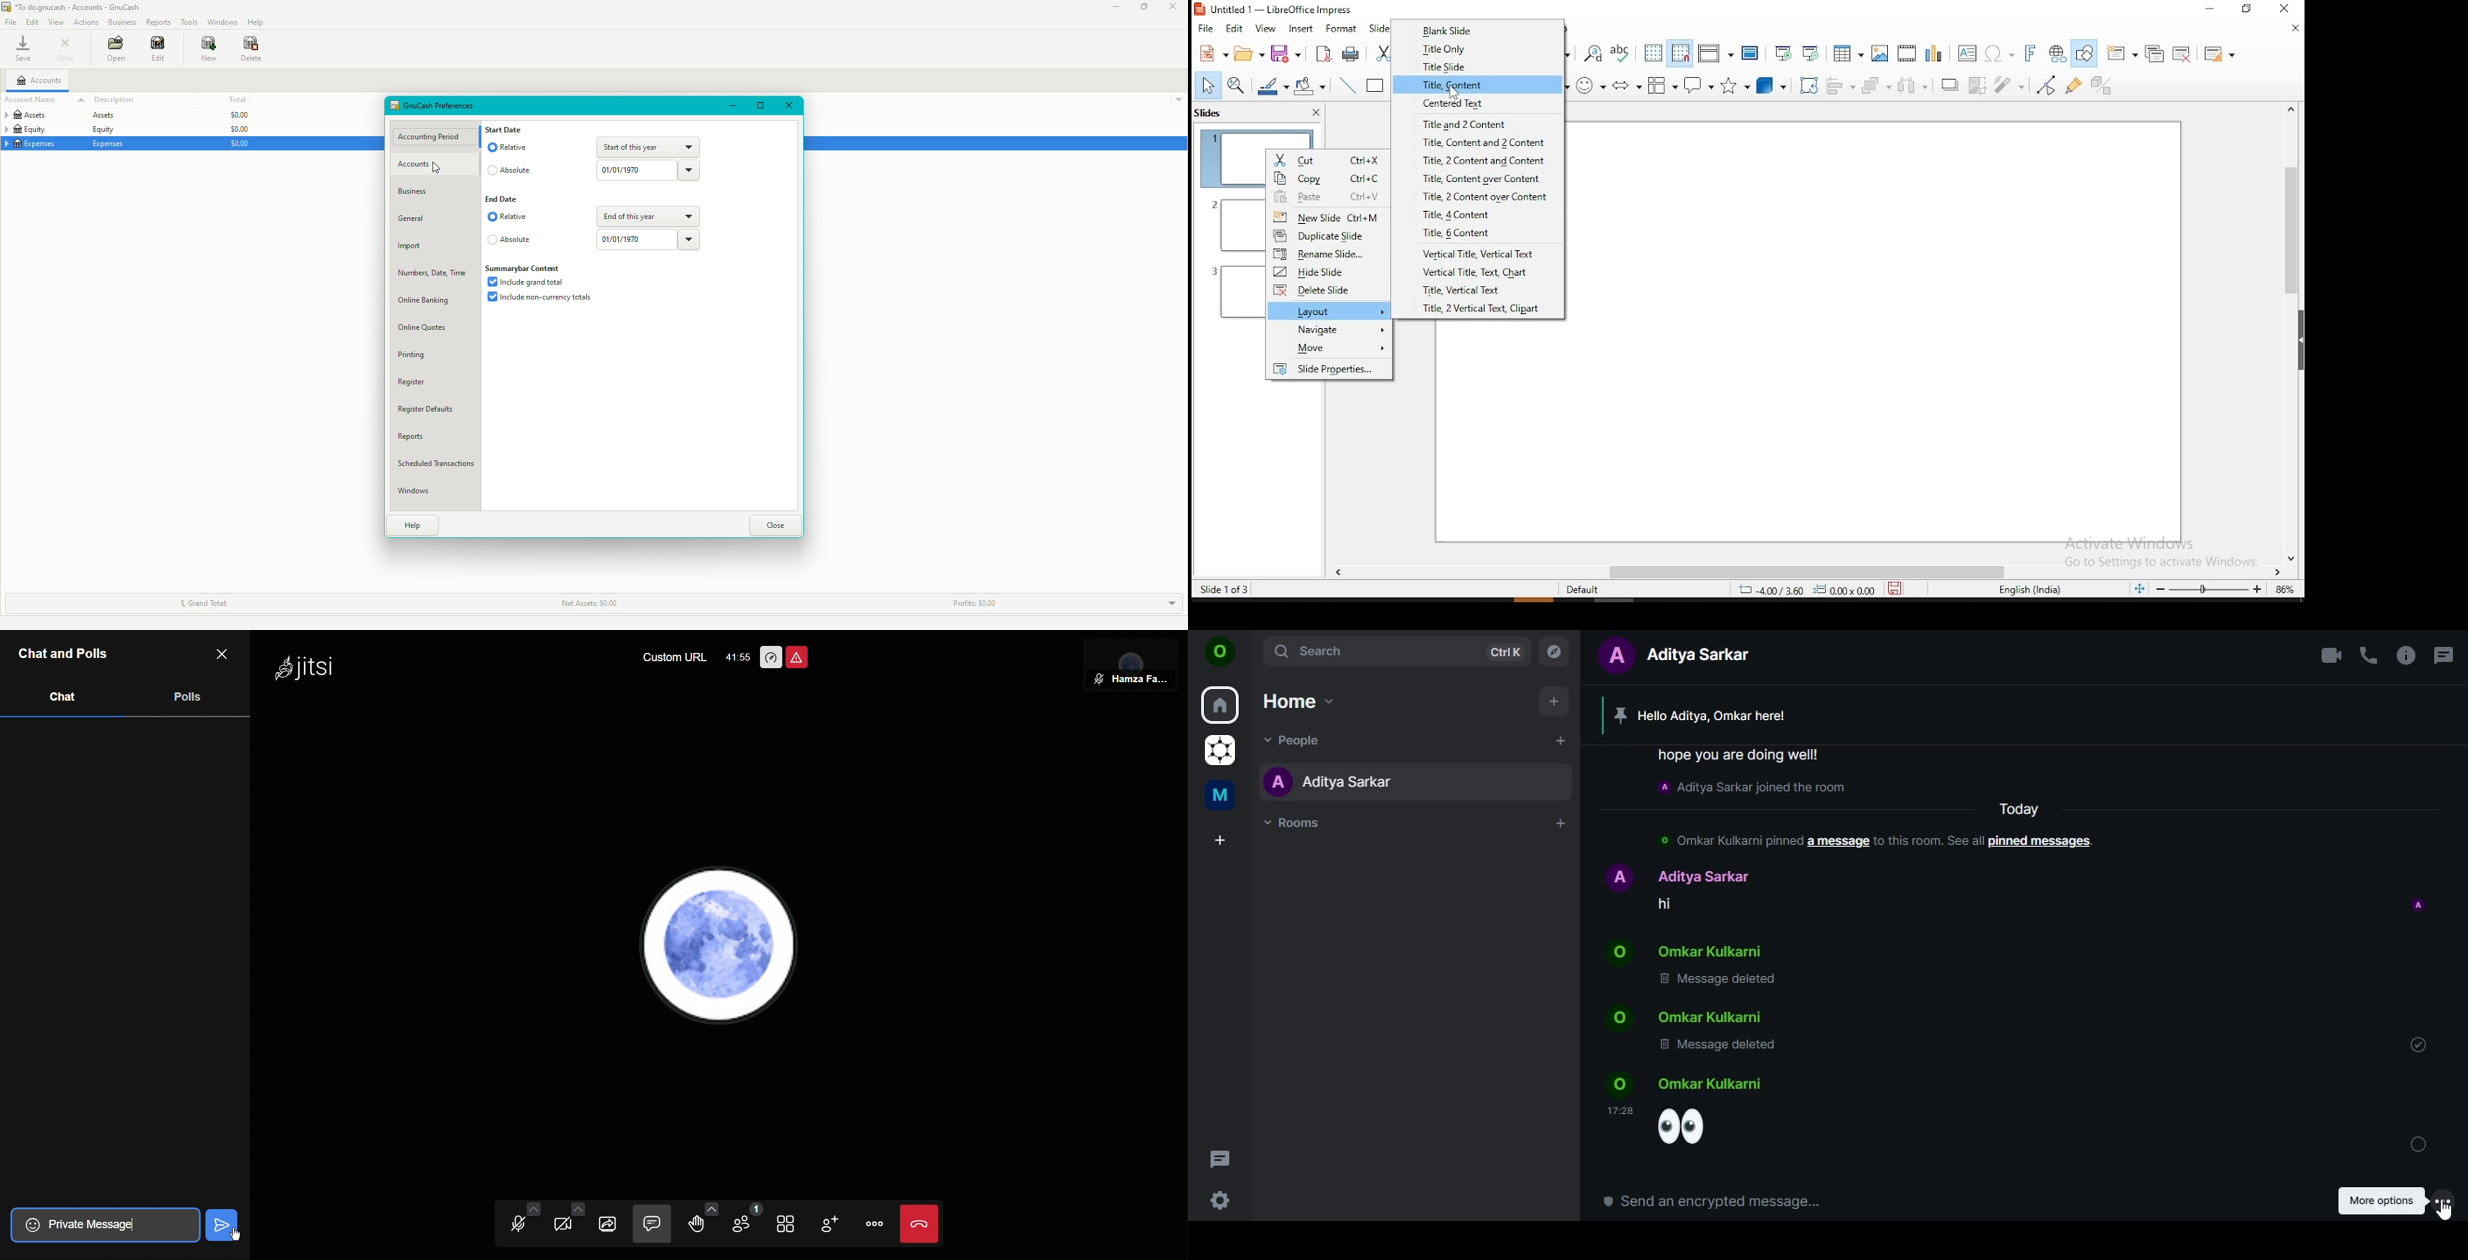  Describe the element at coordinates (2443, 1200) in the screenshot. I see `more options` at that location.